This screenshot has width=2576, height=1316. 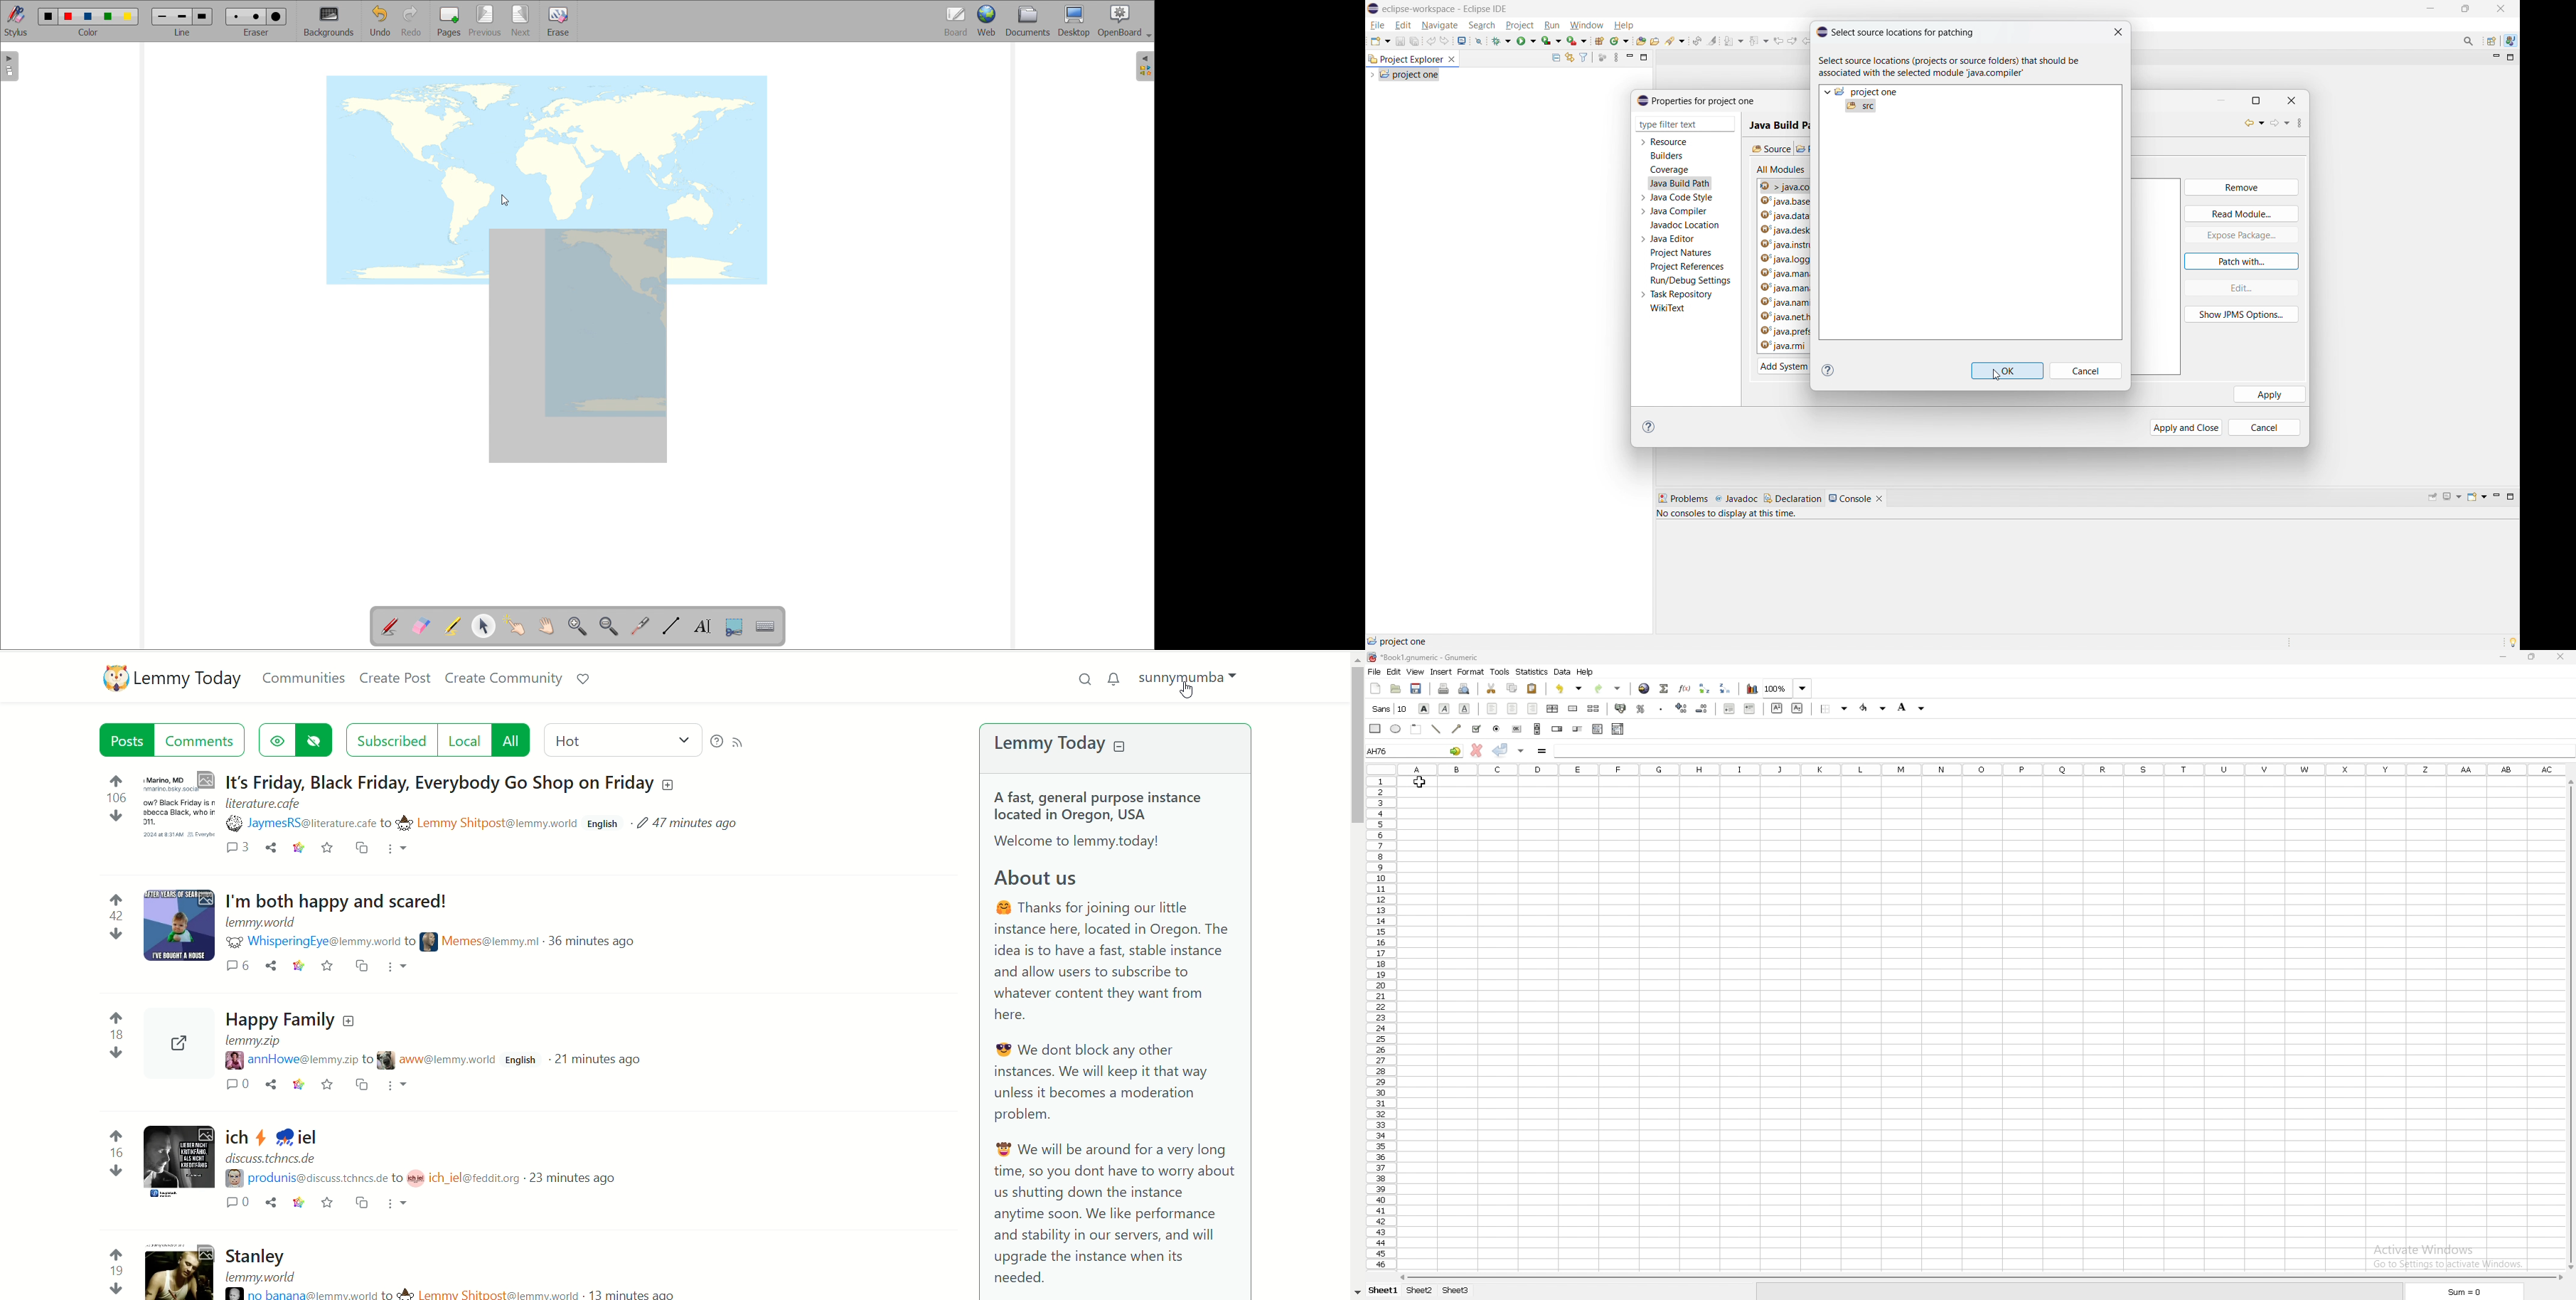 What do you see at coordinates (1652, 427) in the screenshot?
I see `help` at bounding box center [1652, 427].